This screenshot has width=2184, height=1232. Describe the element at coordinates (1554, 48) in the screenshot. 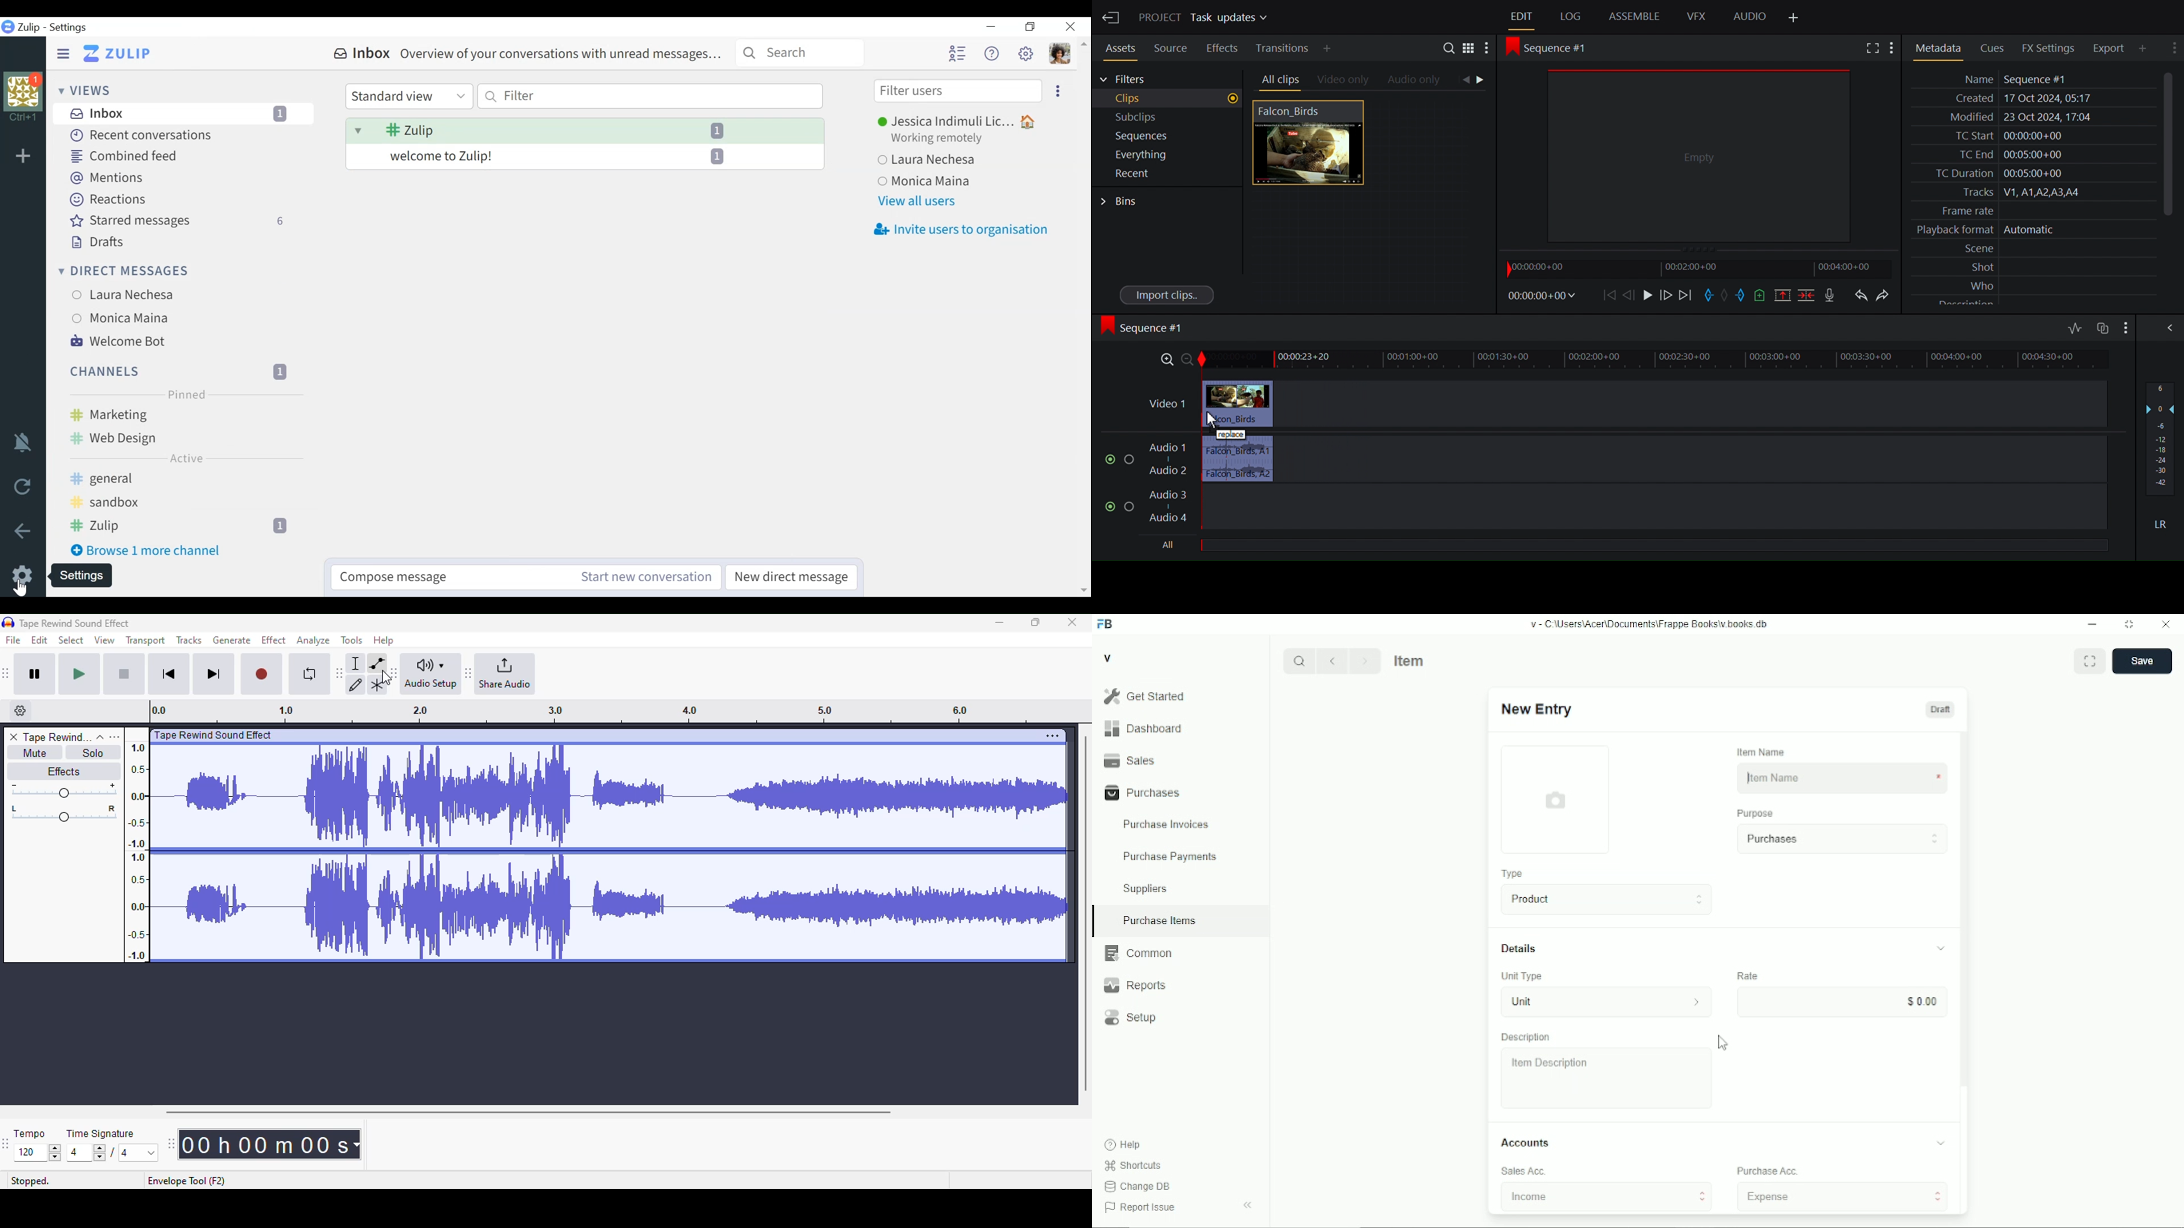

I see `Sequence #1` at that location.